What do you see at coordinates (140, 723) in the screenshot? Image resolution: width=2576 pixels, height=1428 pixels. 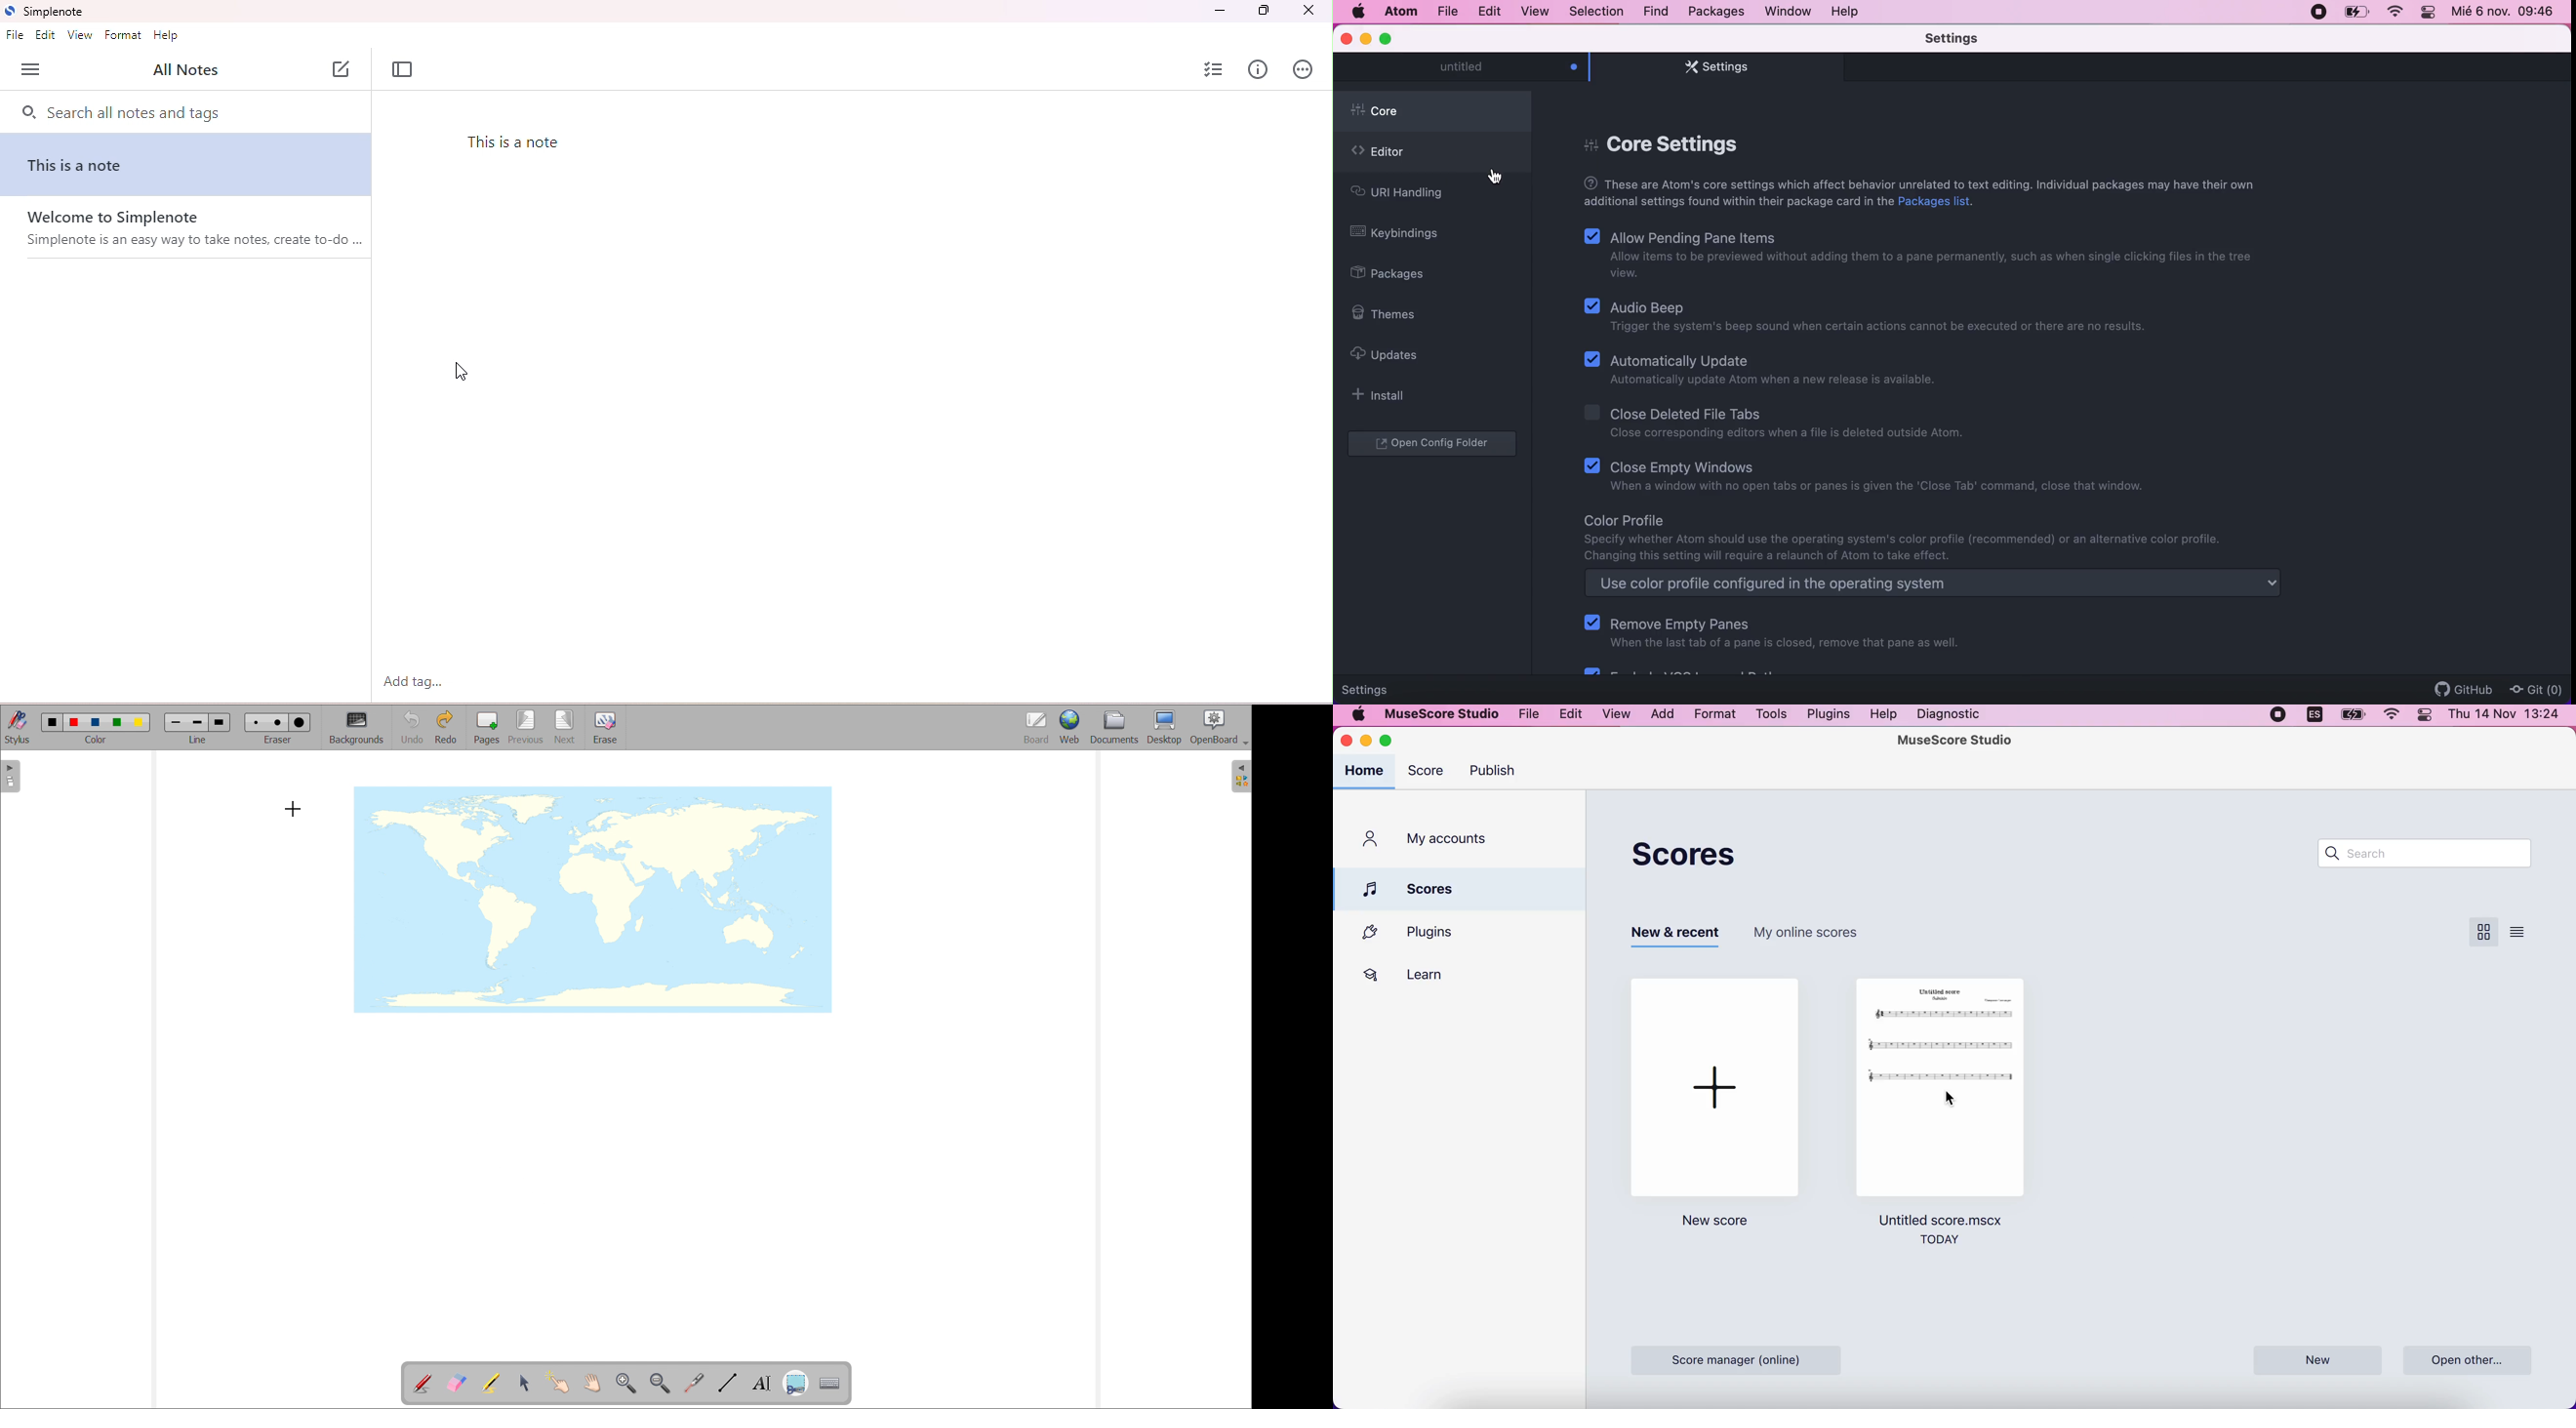 I see `yellow` at bounding box center [140, 723].